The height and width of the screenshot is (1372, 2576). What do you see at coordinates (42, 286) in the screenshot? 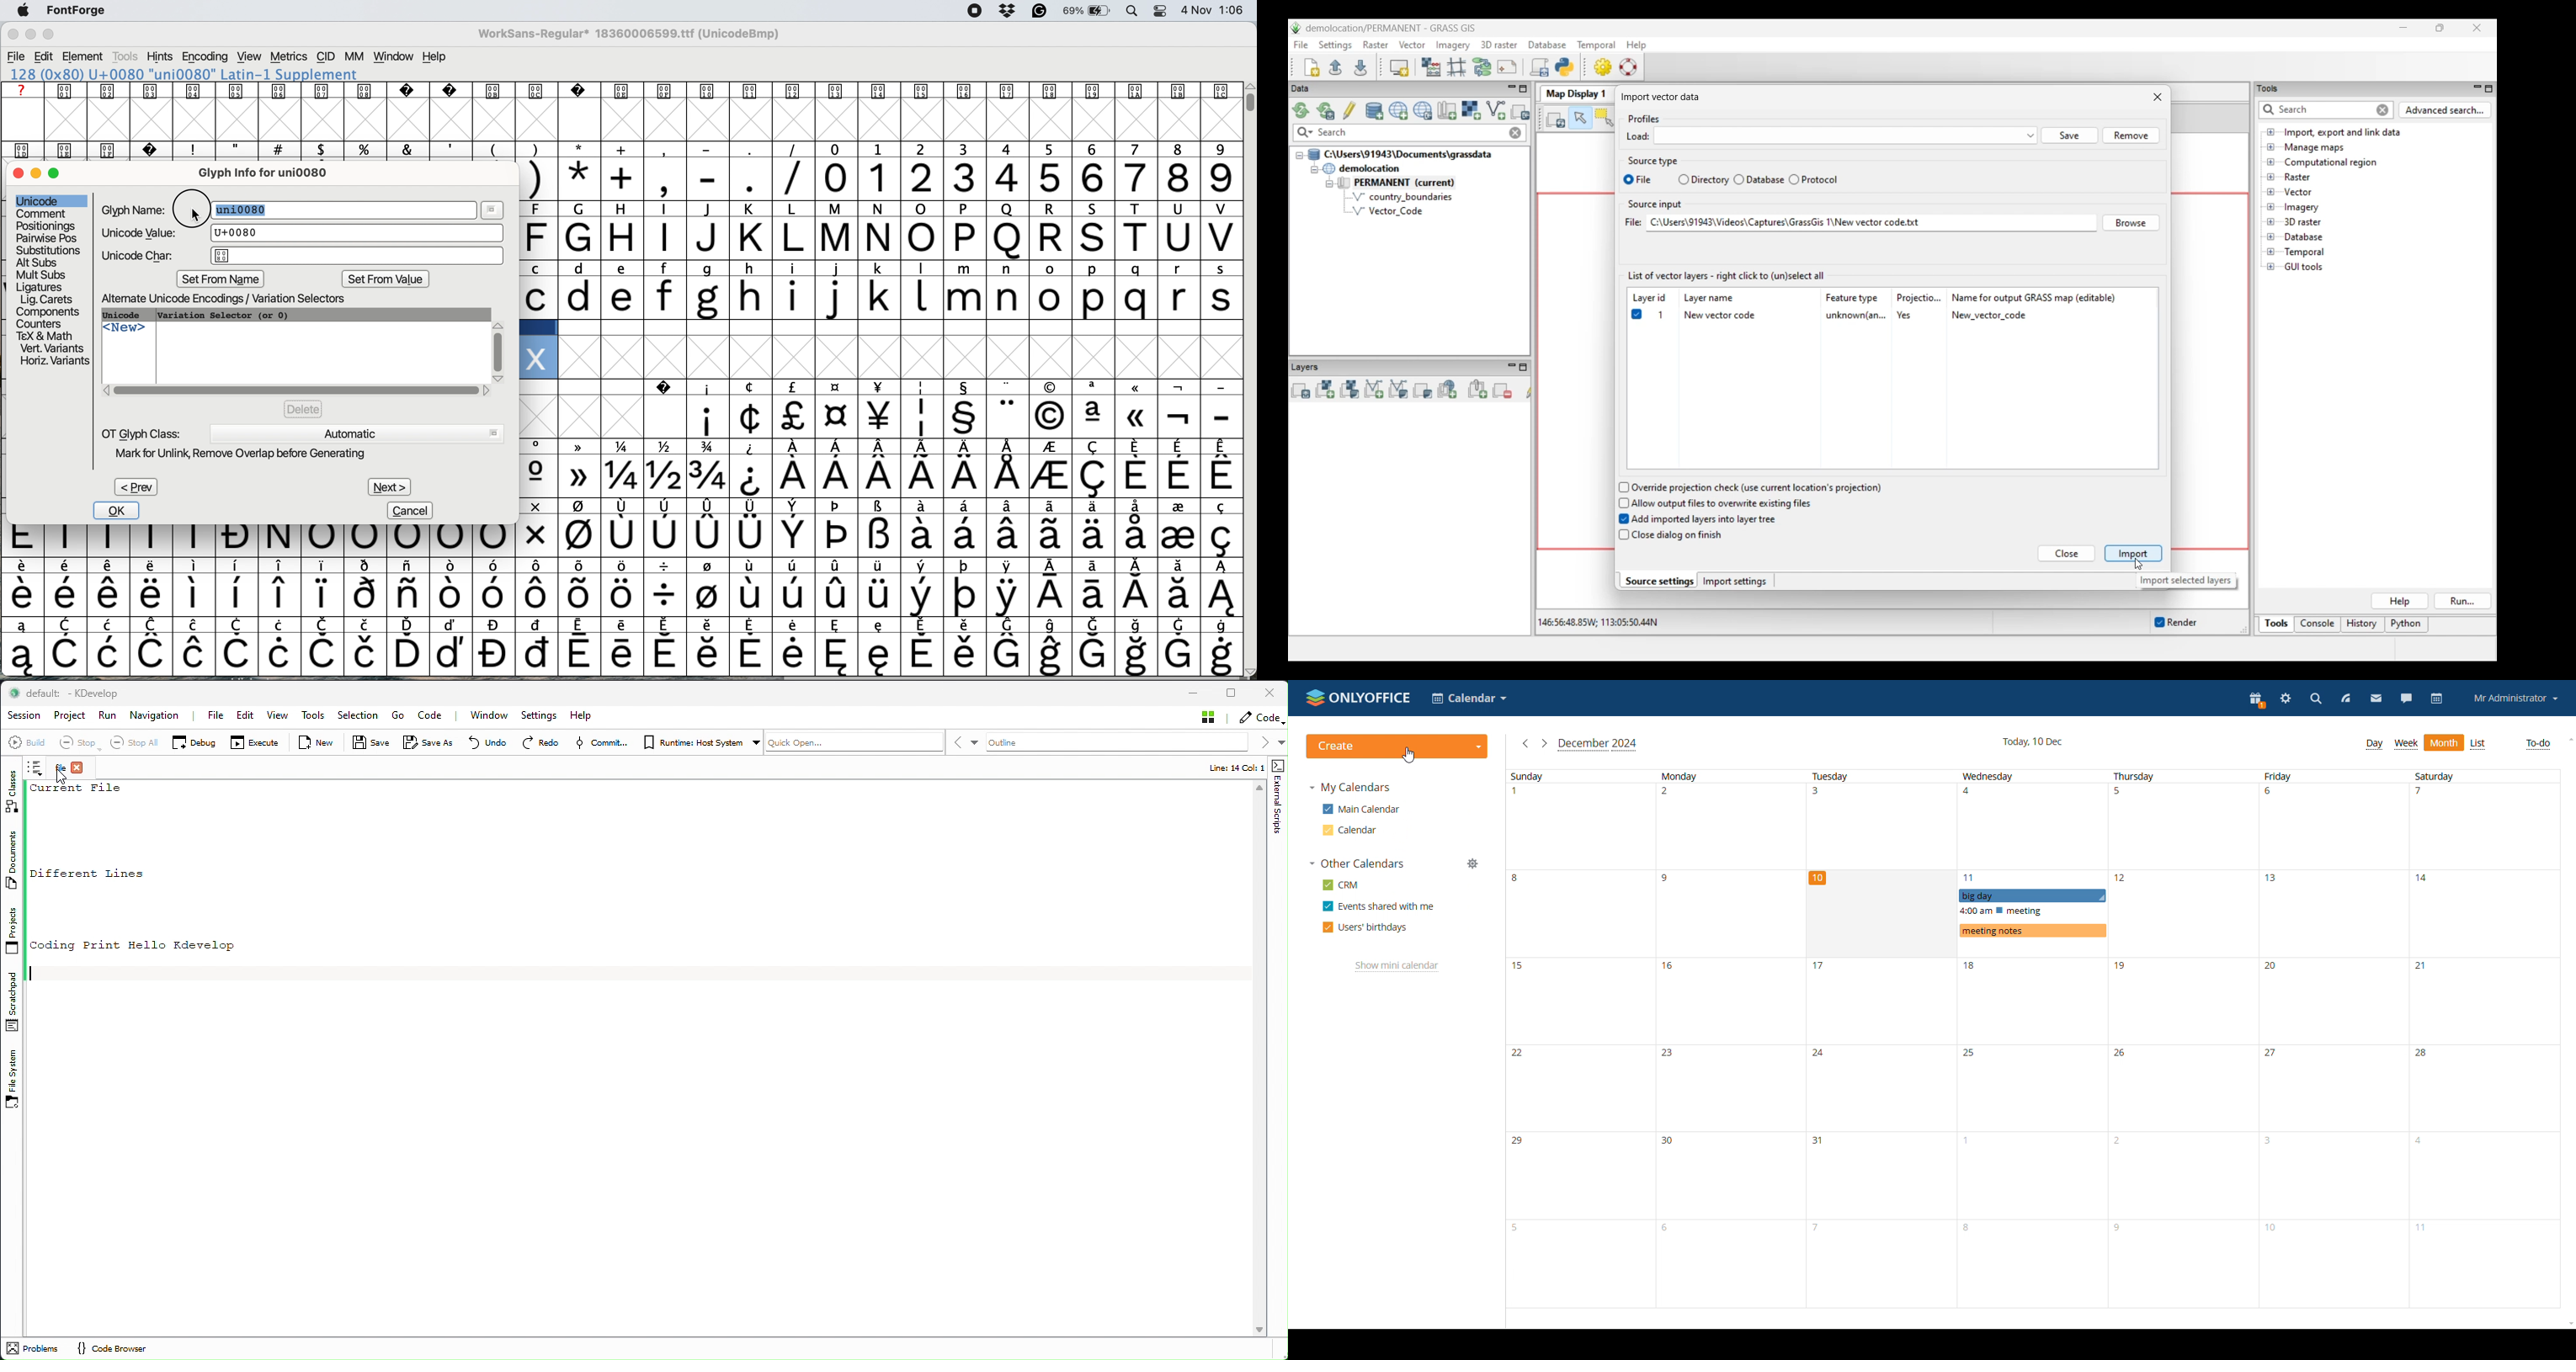
I see `ligatures` at bounding box center [42, 286].